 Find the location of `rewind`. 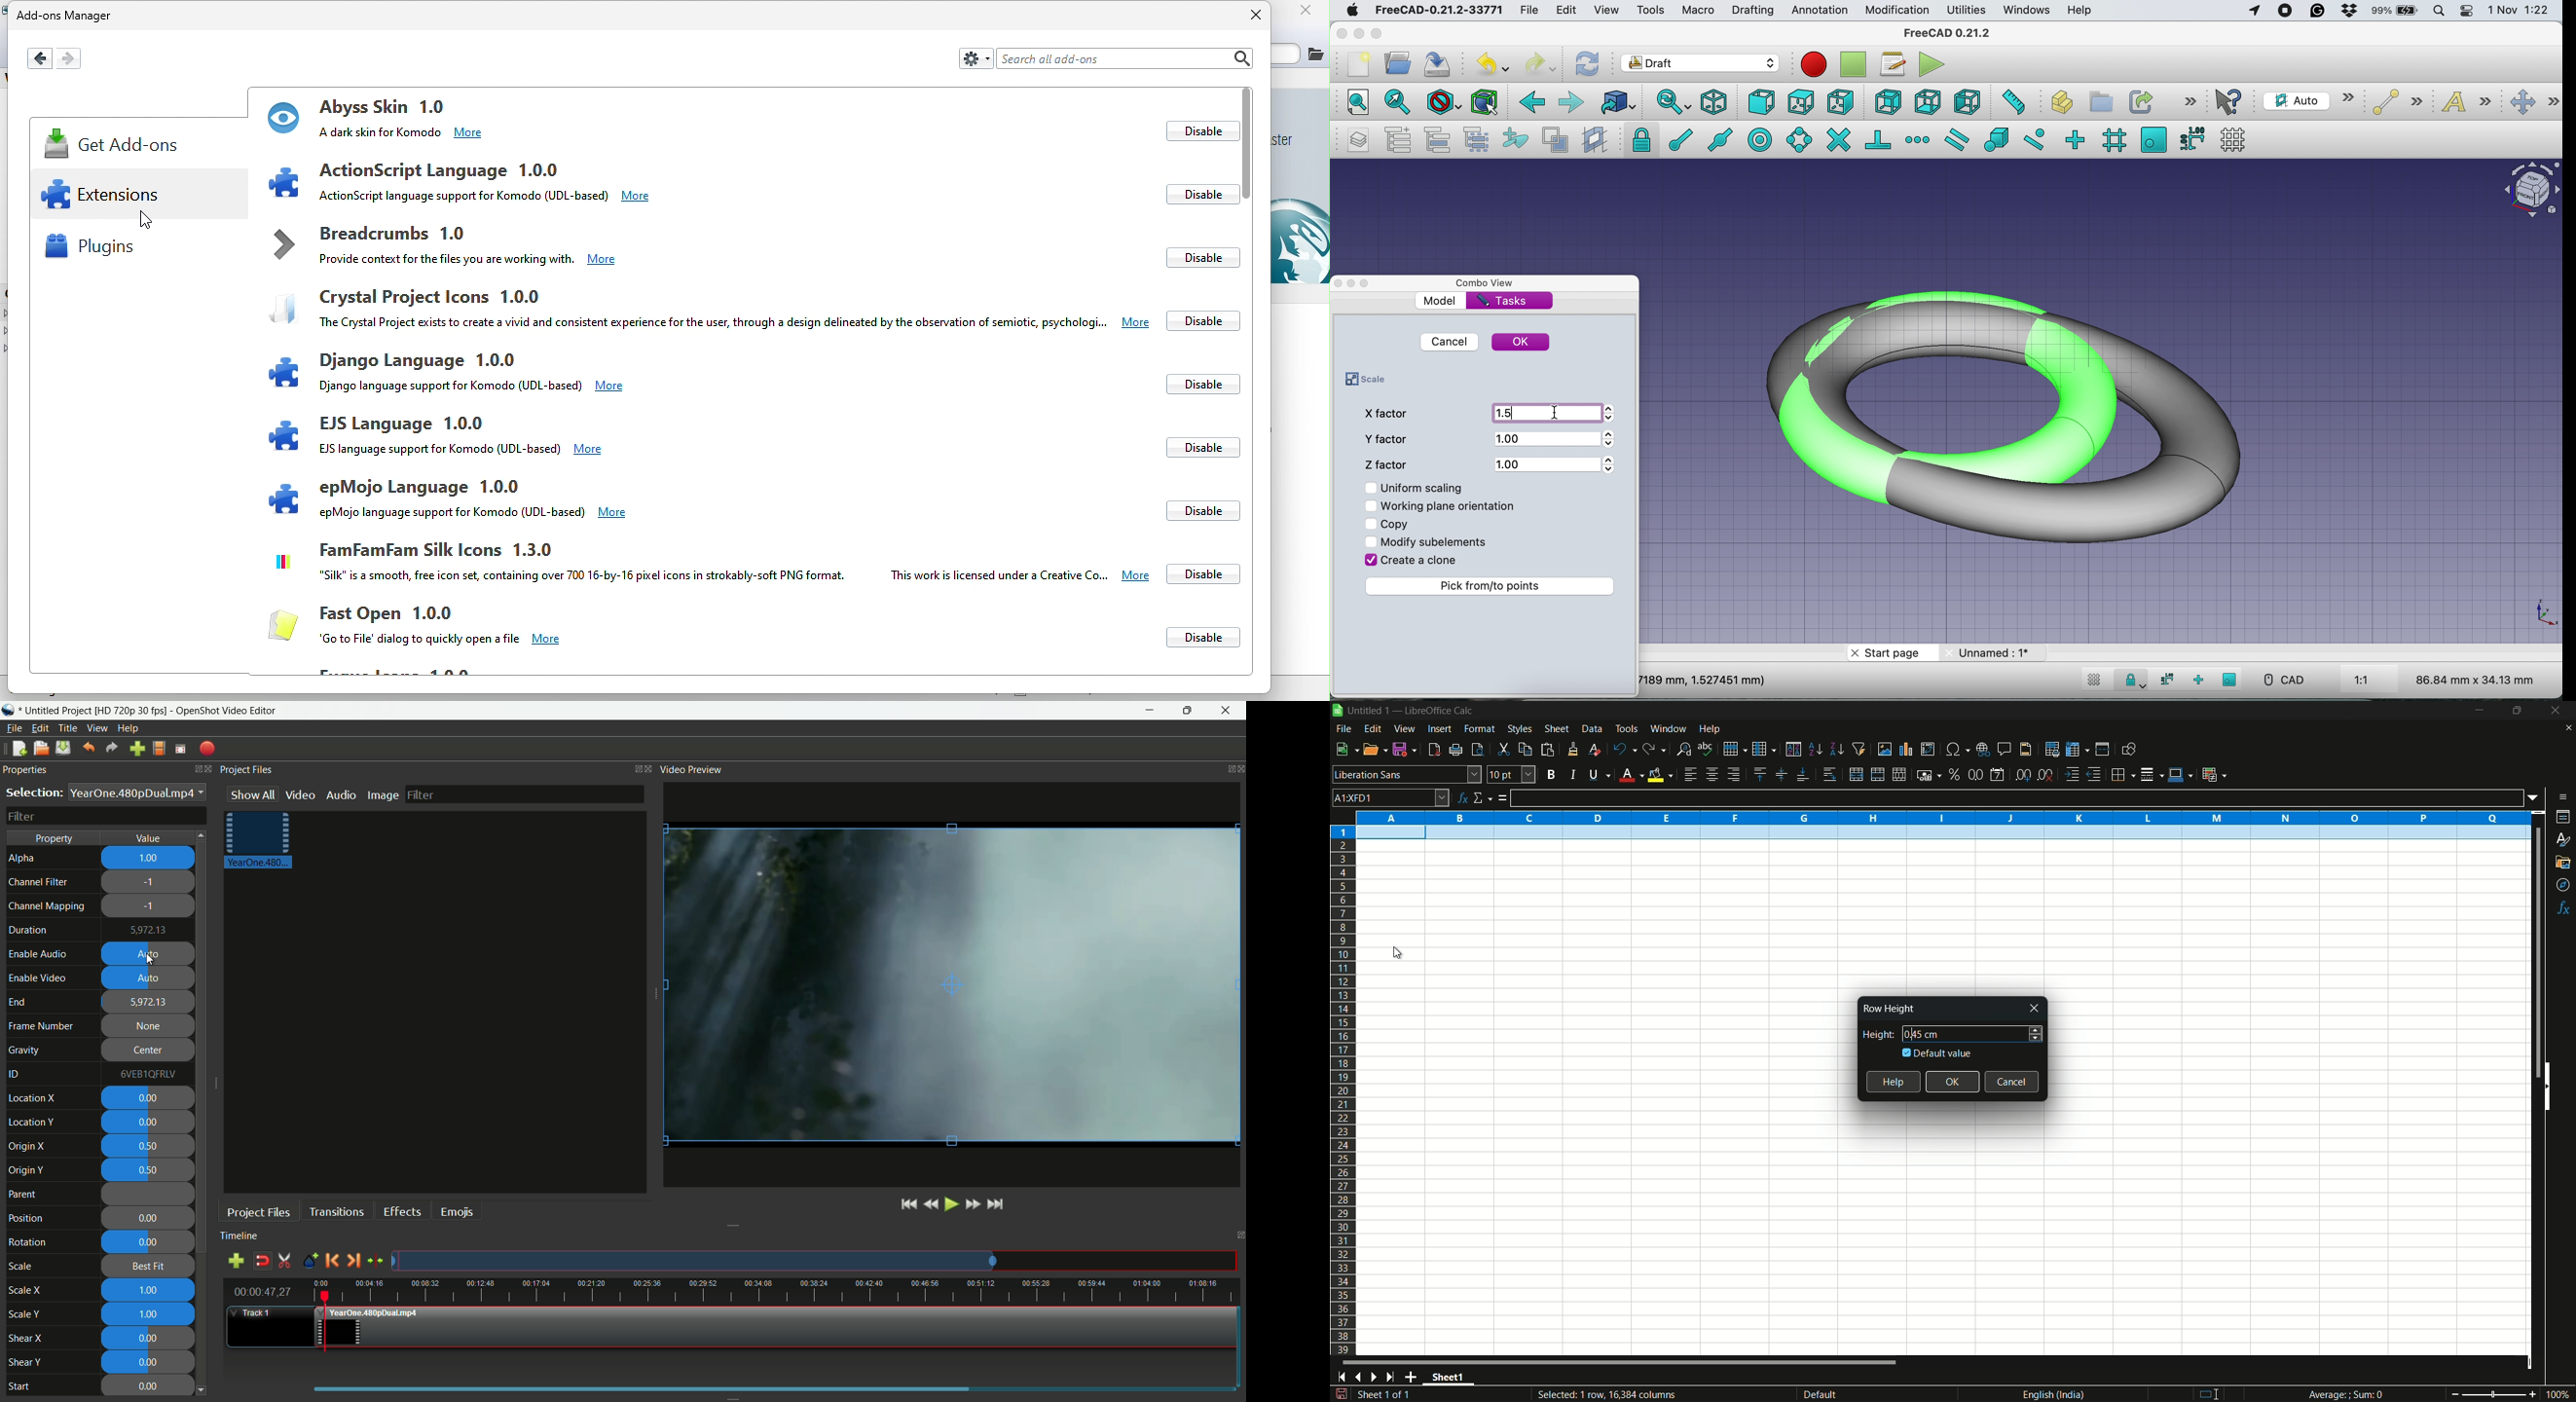

rewind is located at coordinates (869, 1205).